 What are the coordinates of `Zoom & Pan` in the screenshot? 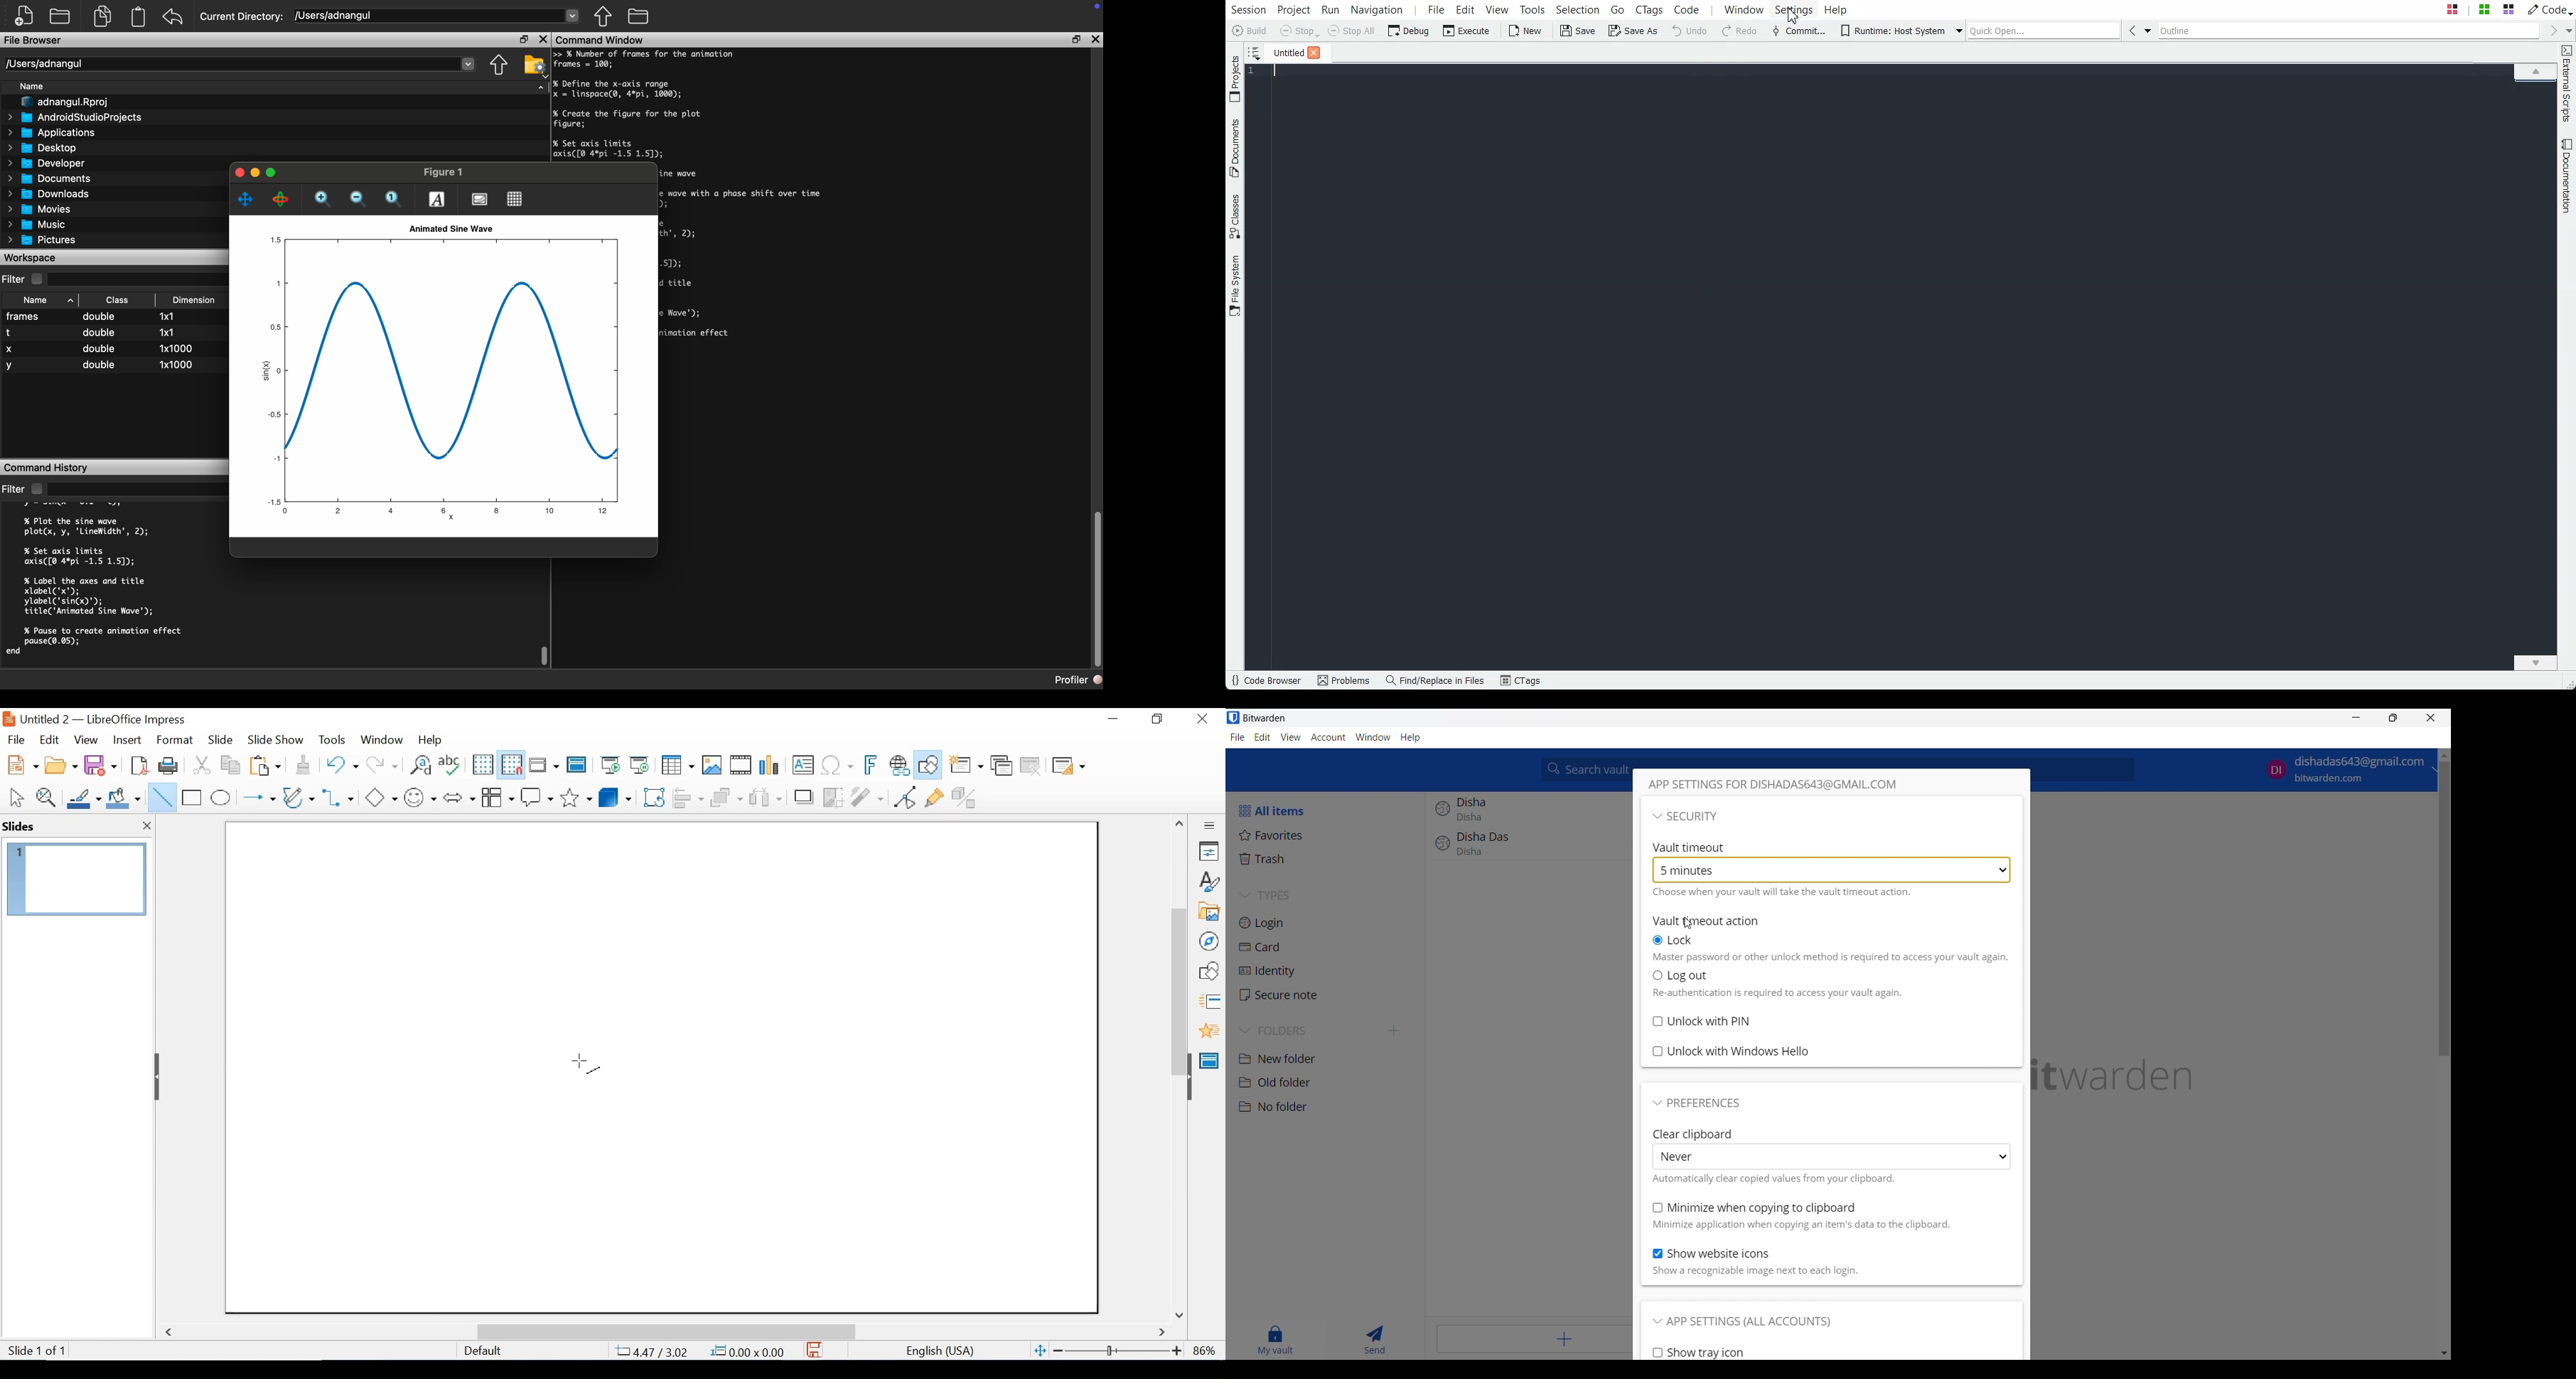 It's located at (45, 796).